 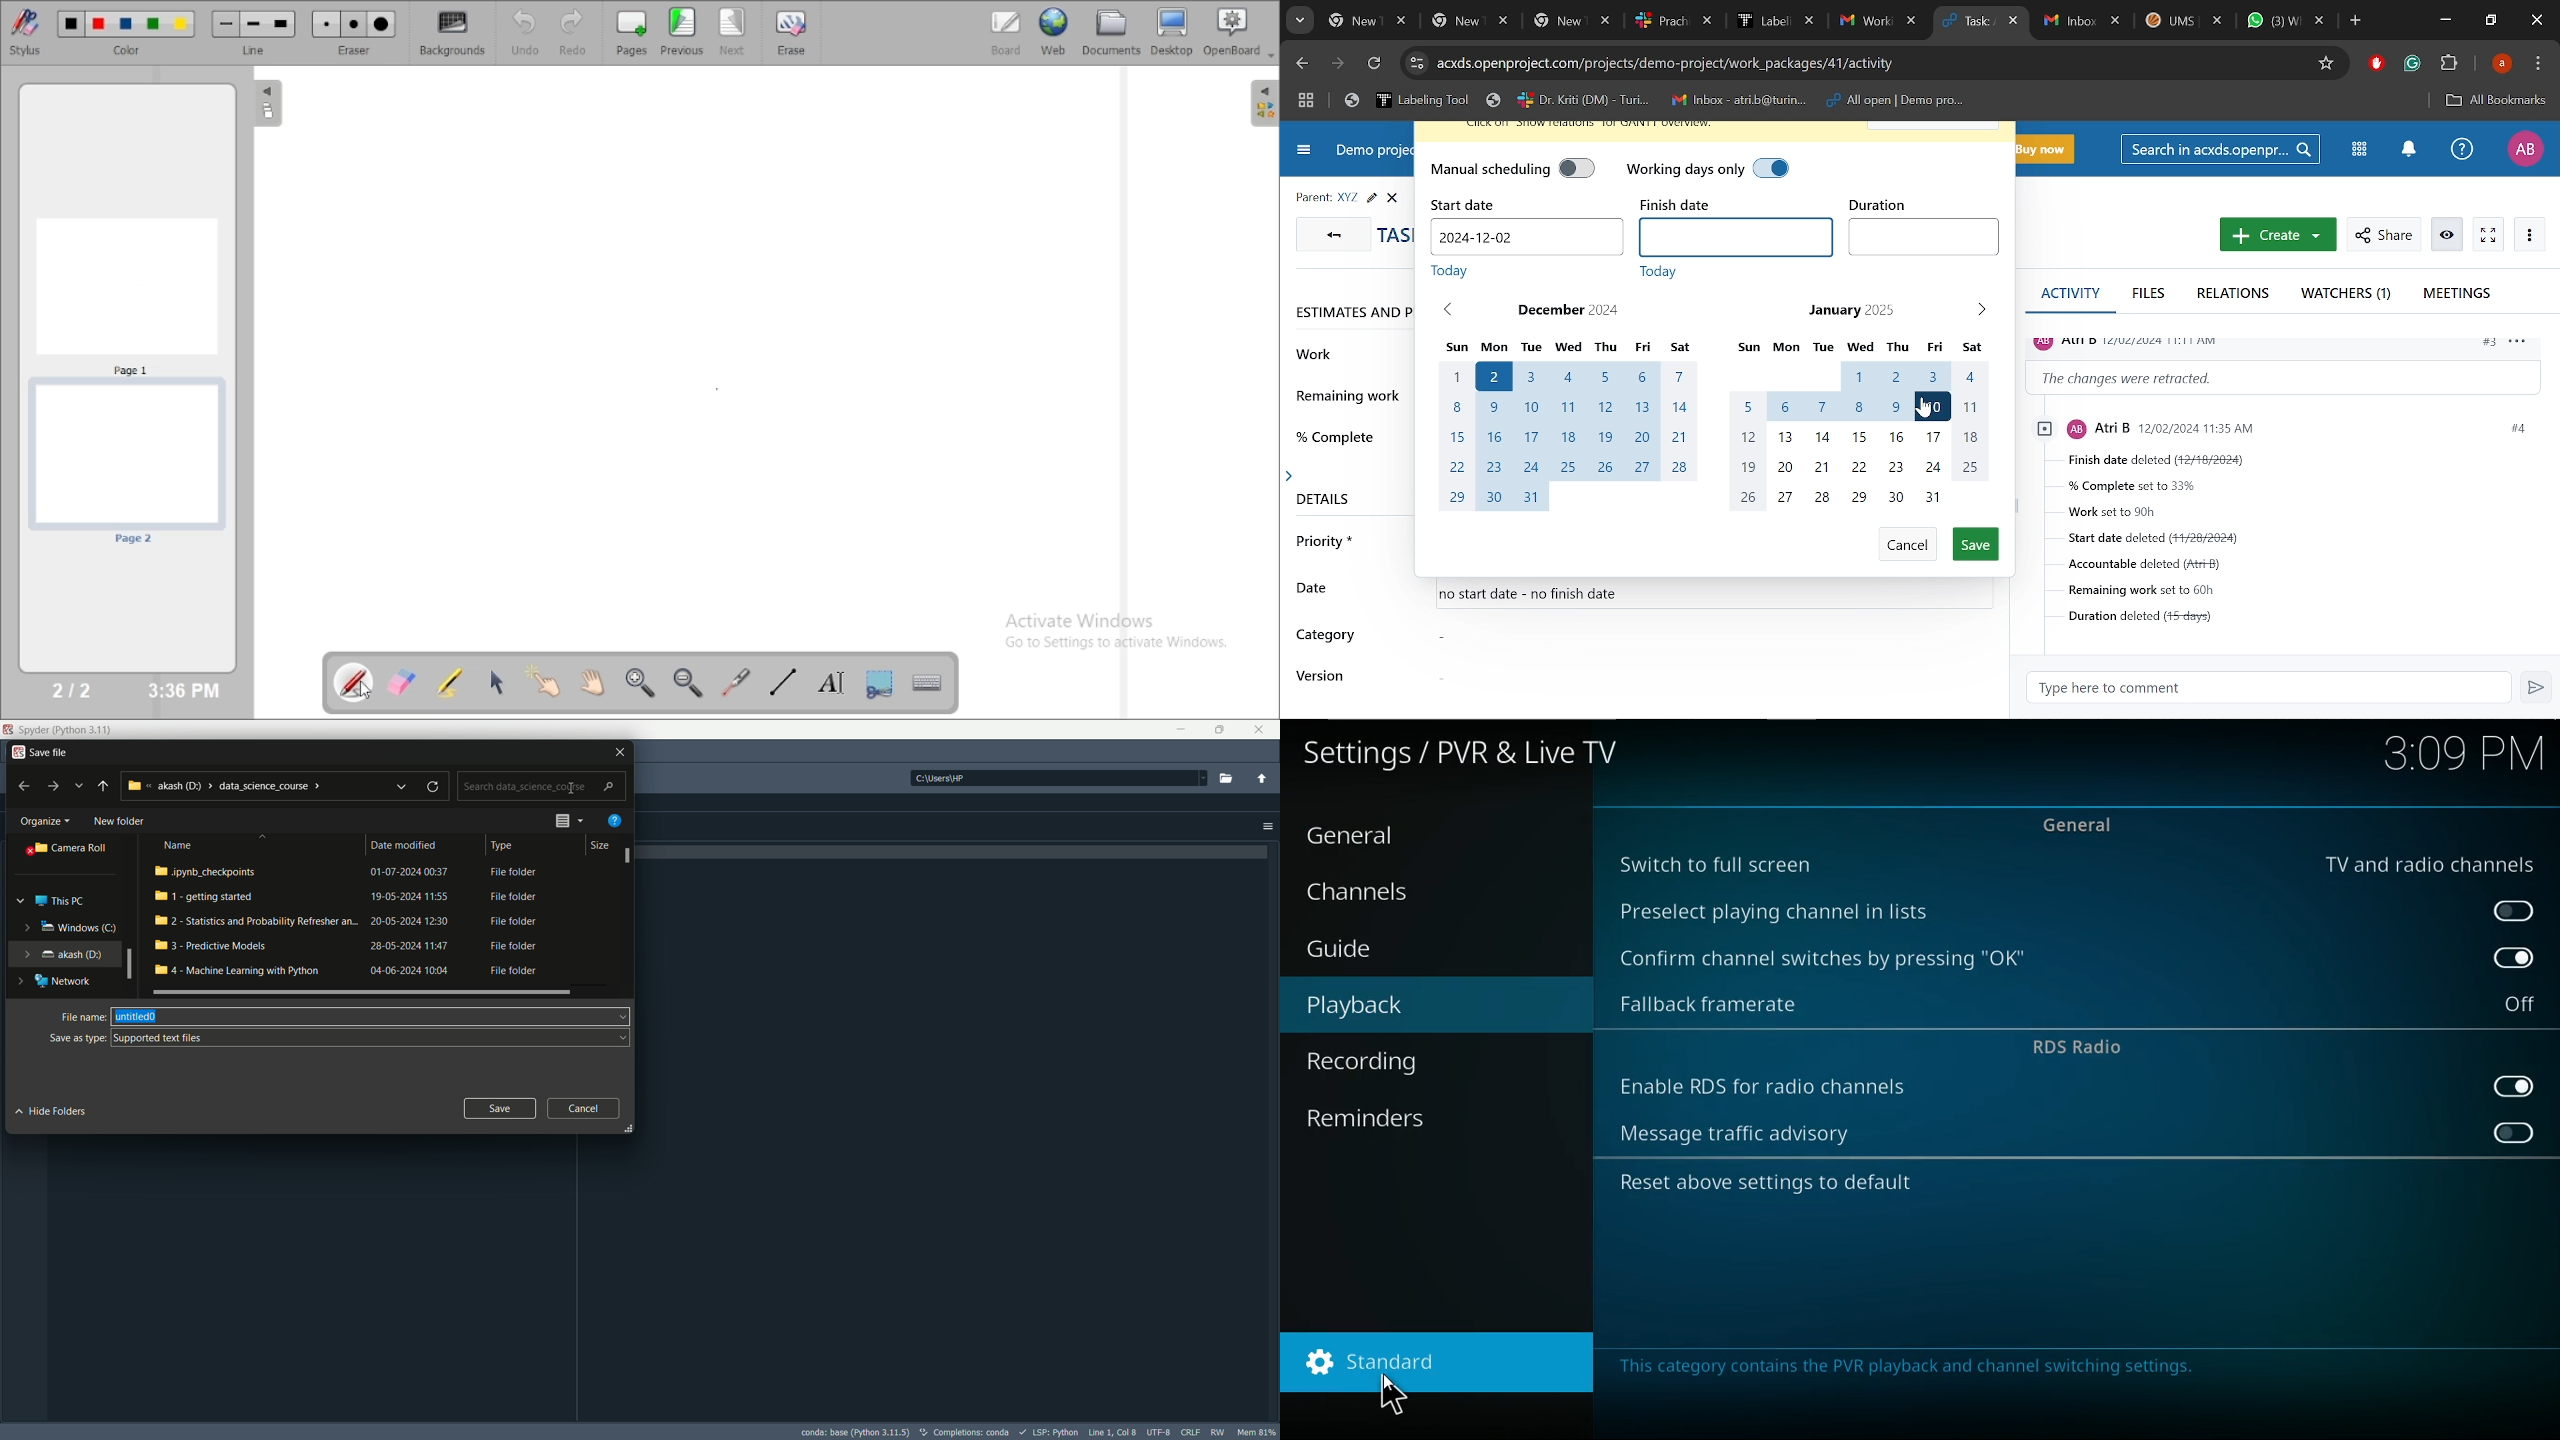 I want to click on back, so click(x=103, y=786).